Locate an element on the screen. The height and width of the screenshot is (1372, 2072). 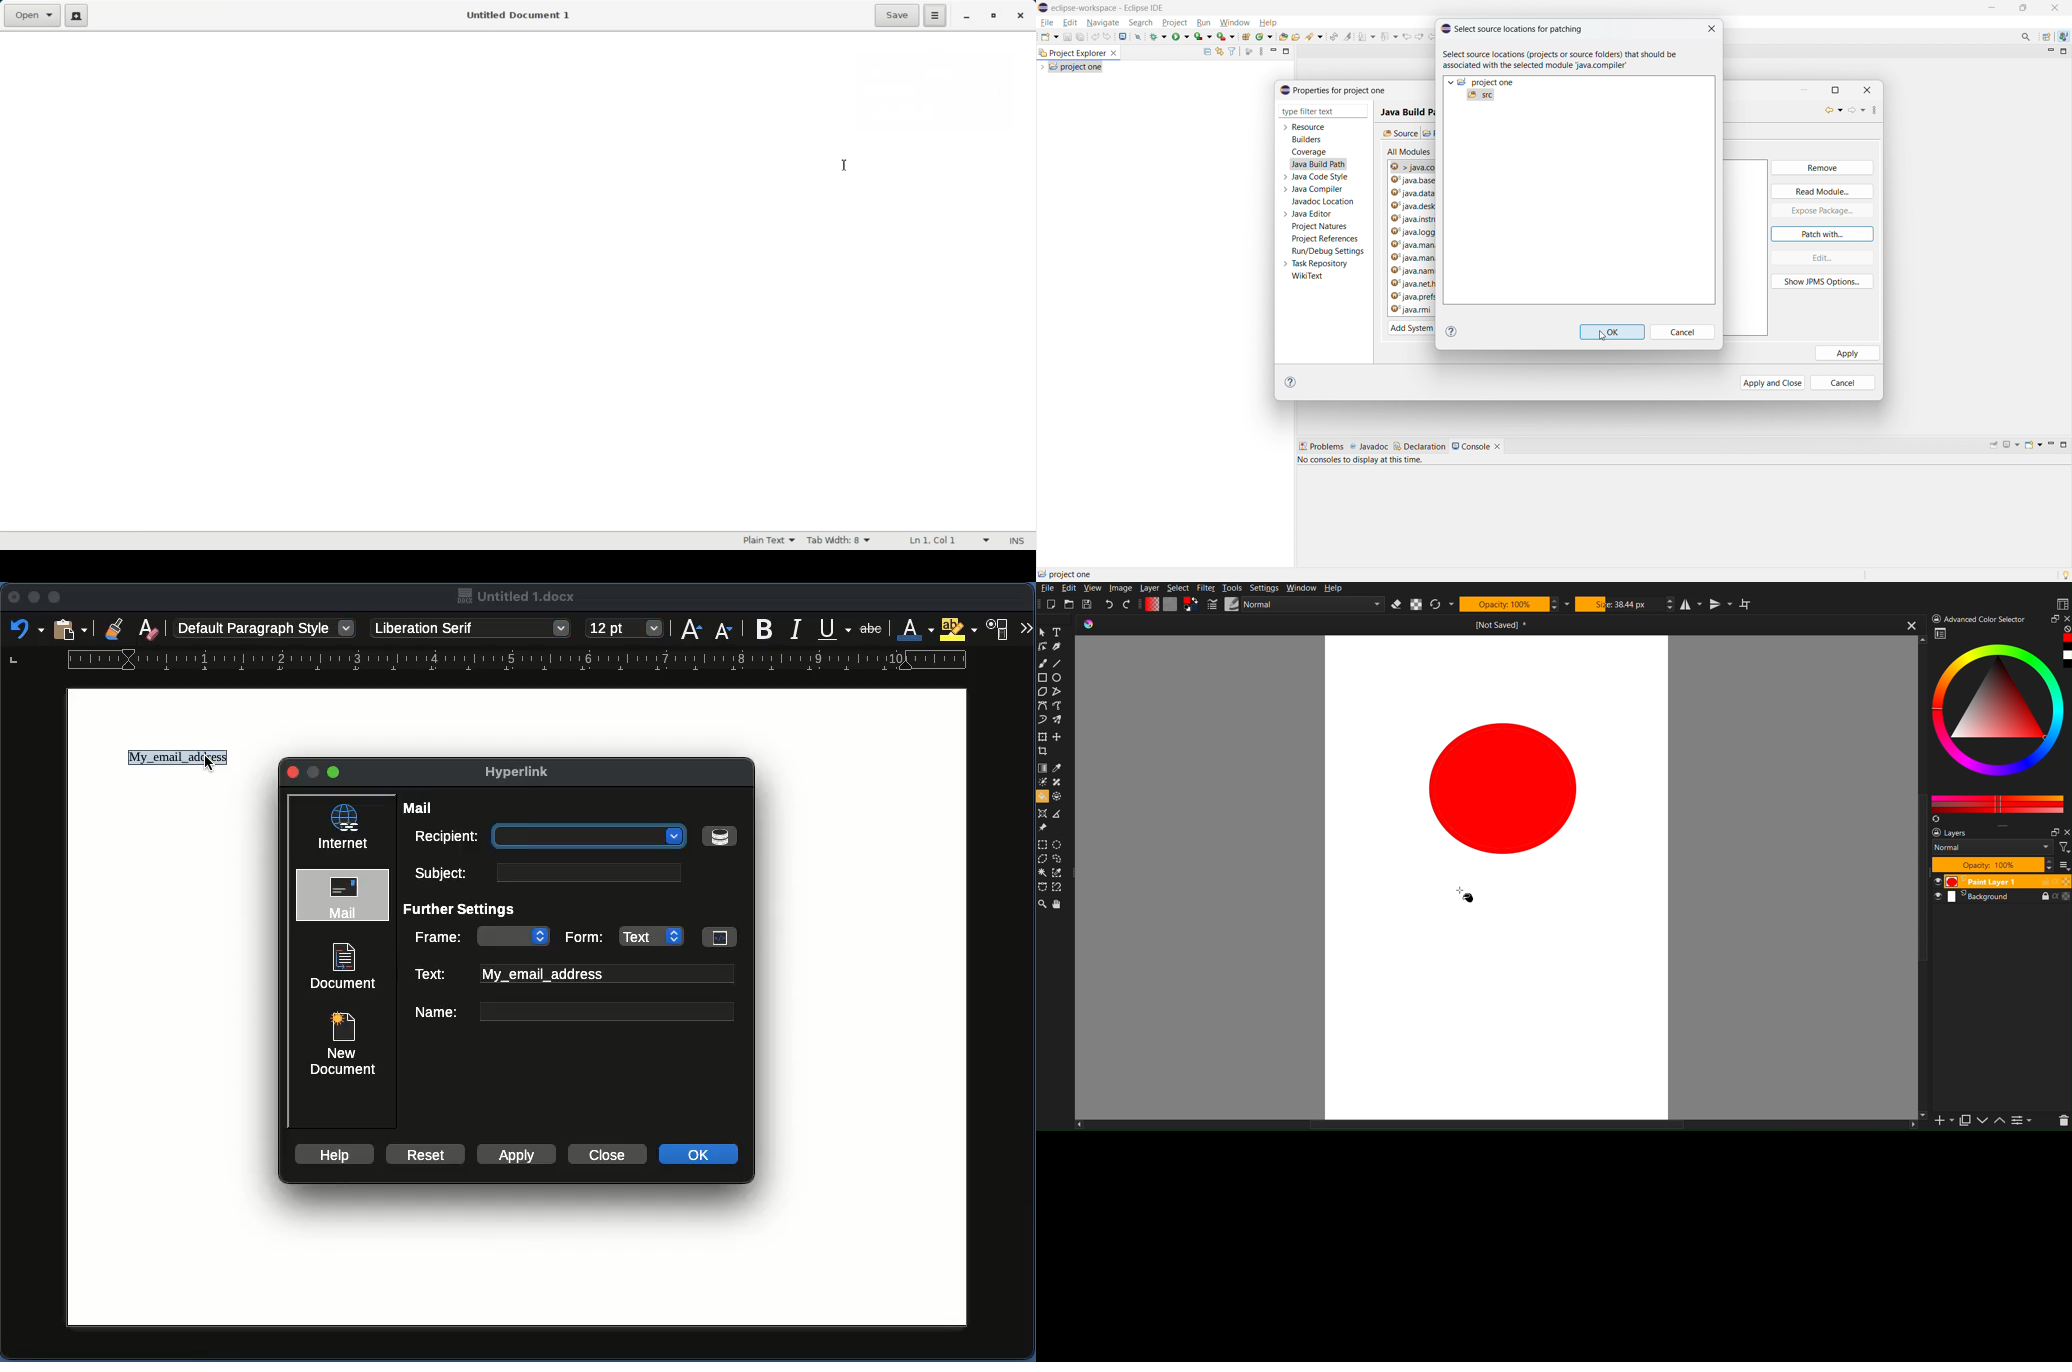
12pt is located at coordinates (625, 627).